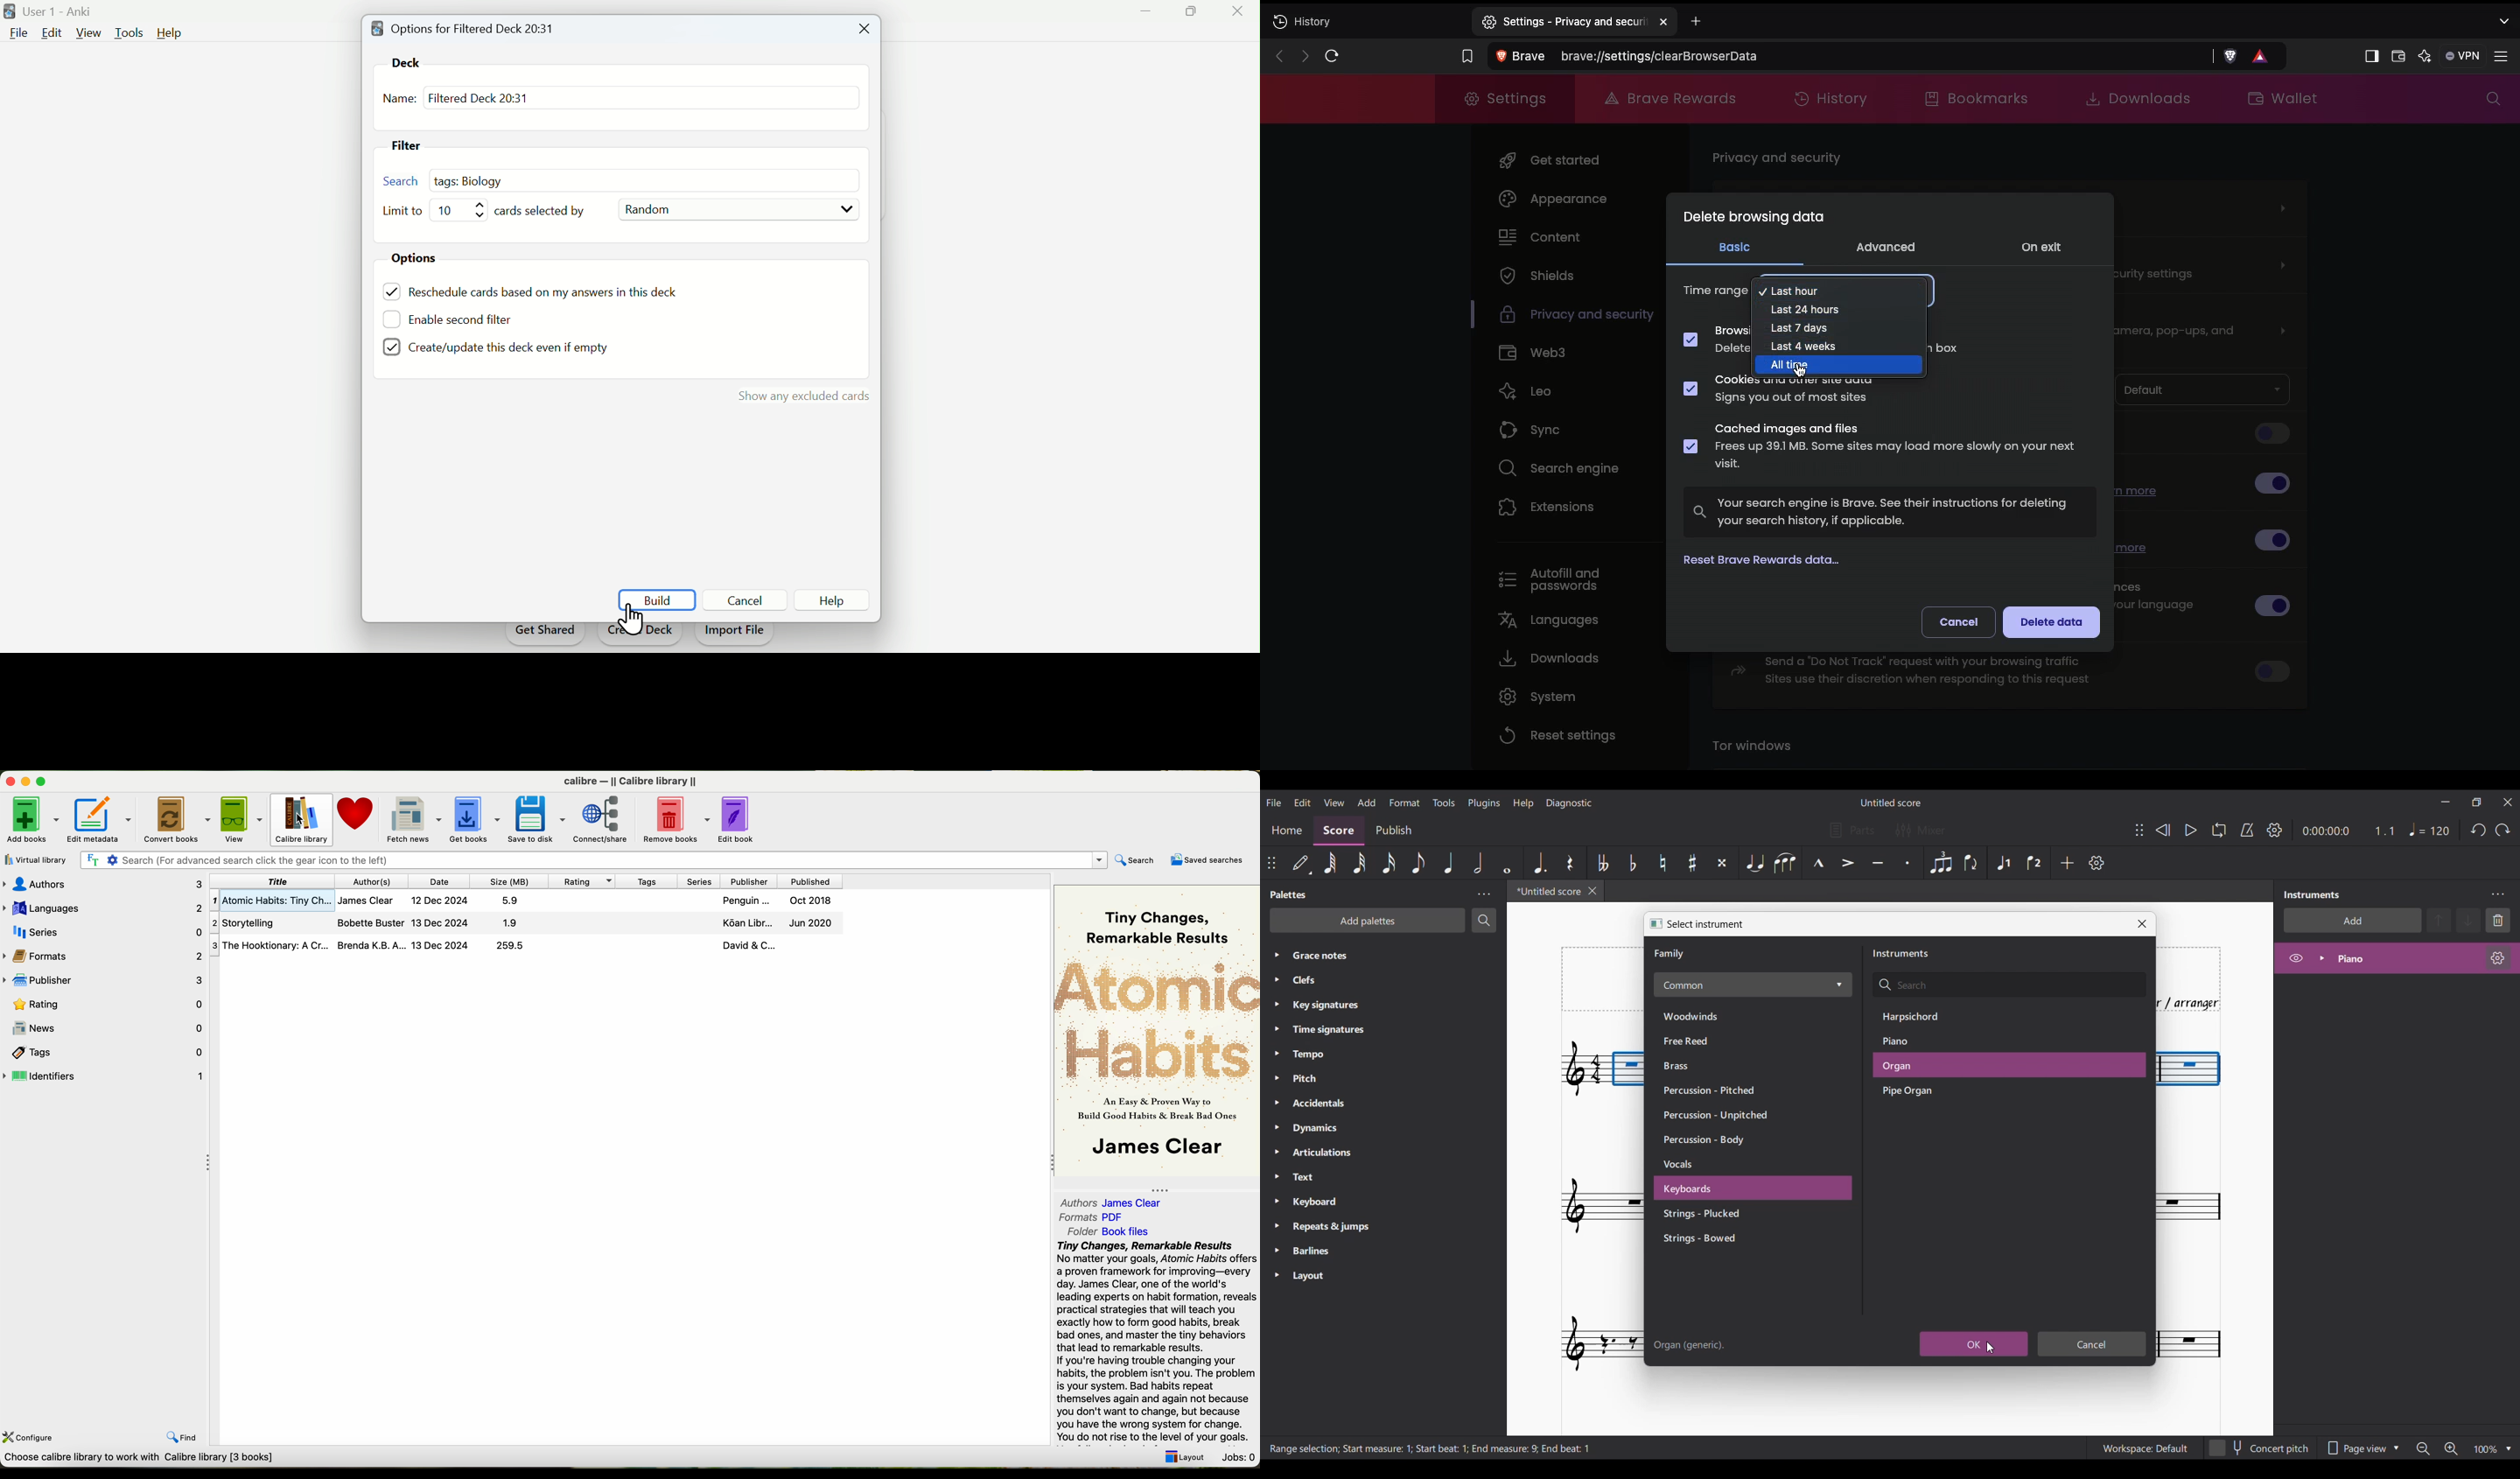 This screenshot has height=1484, width=2520. What do you see at coordinates (1534, 390) in the screenshot?
I see `Leo` at bounding box center [1534, 390].